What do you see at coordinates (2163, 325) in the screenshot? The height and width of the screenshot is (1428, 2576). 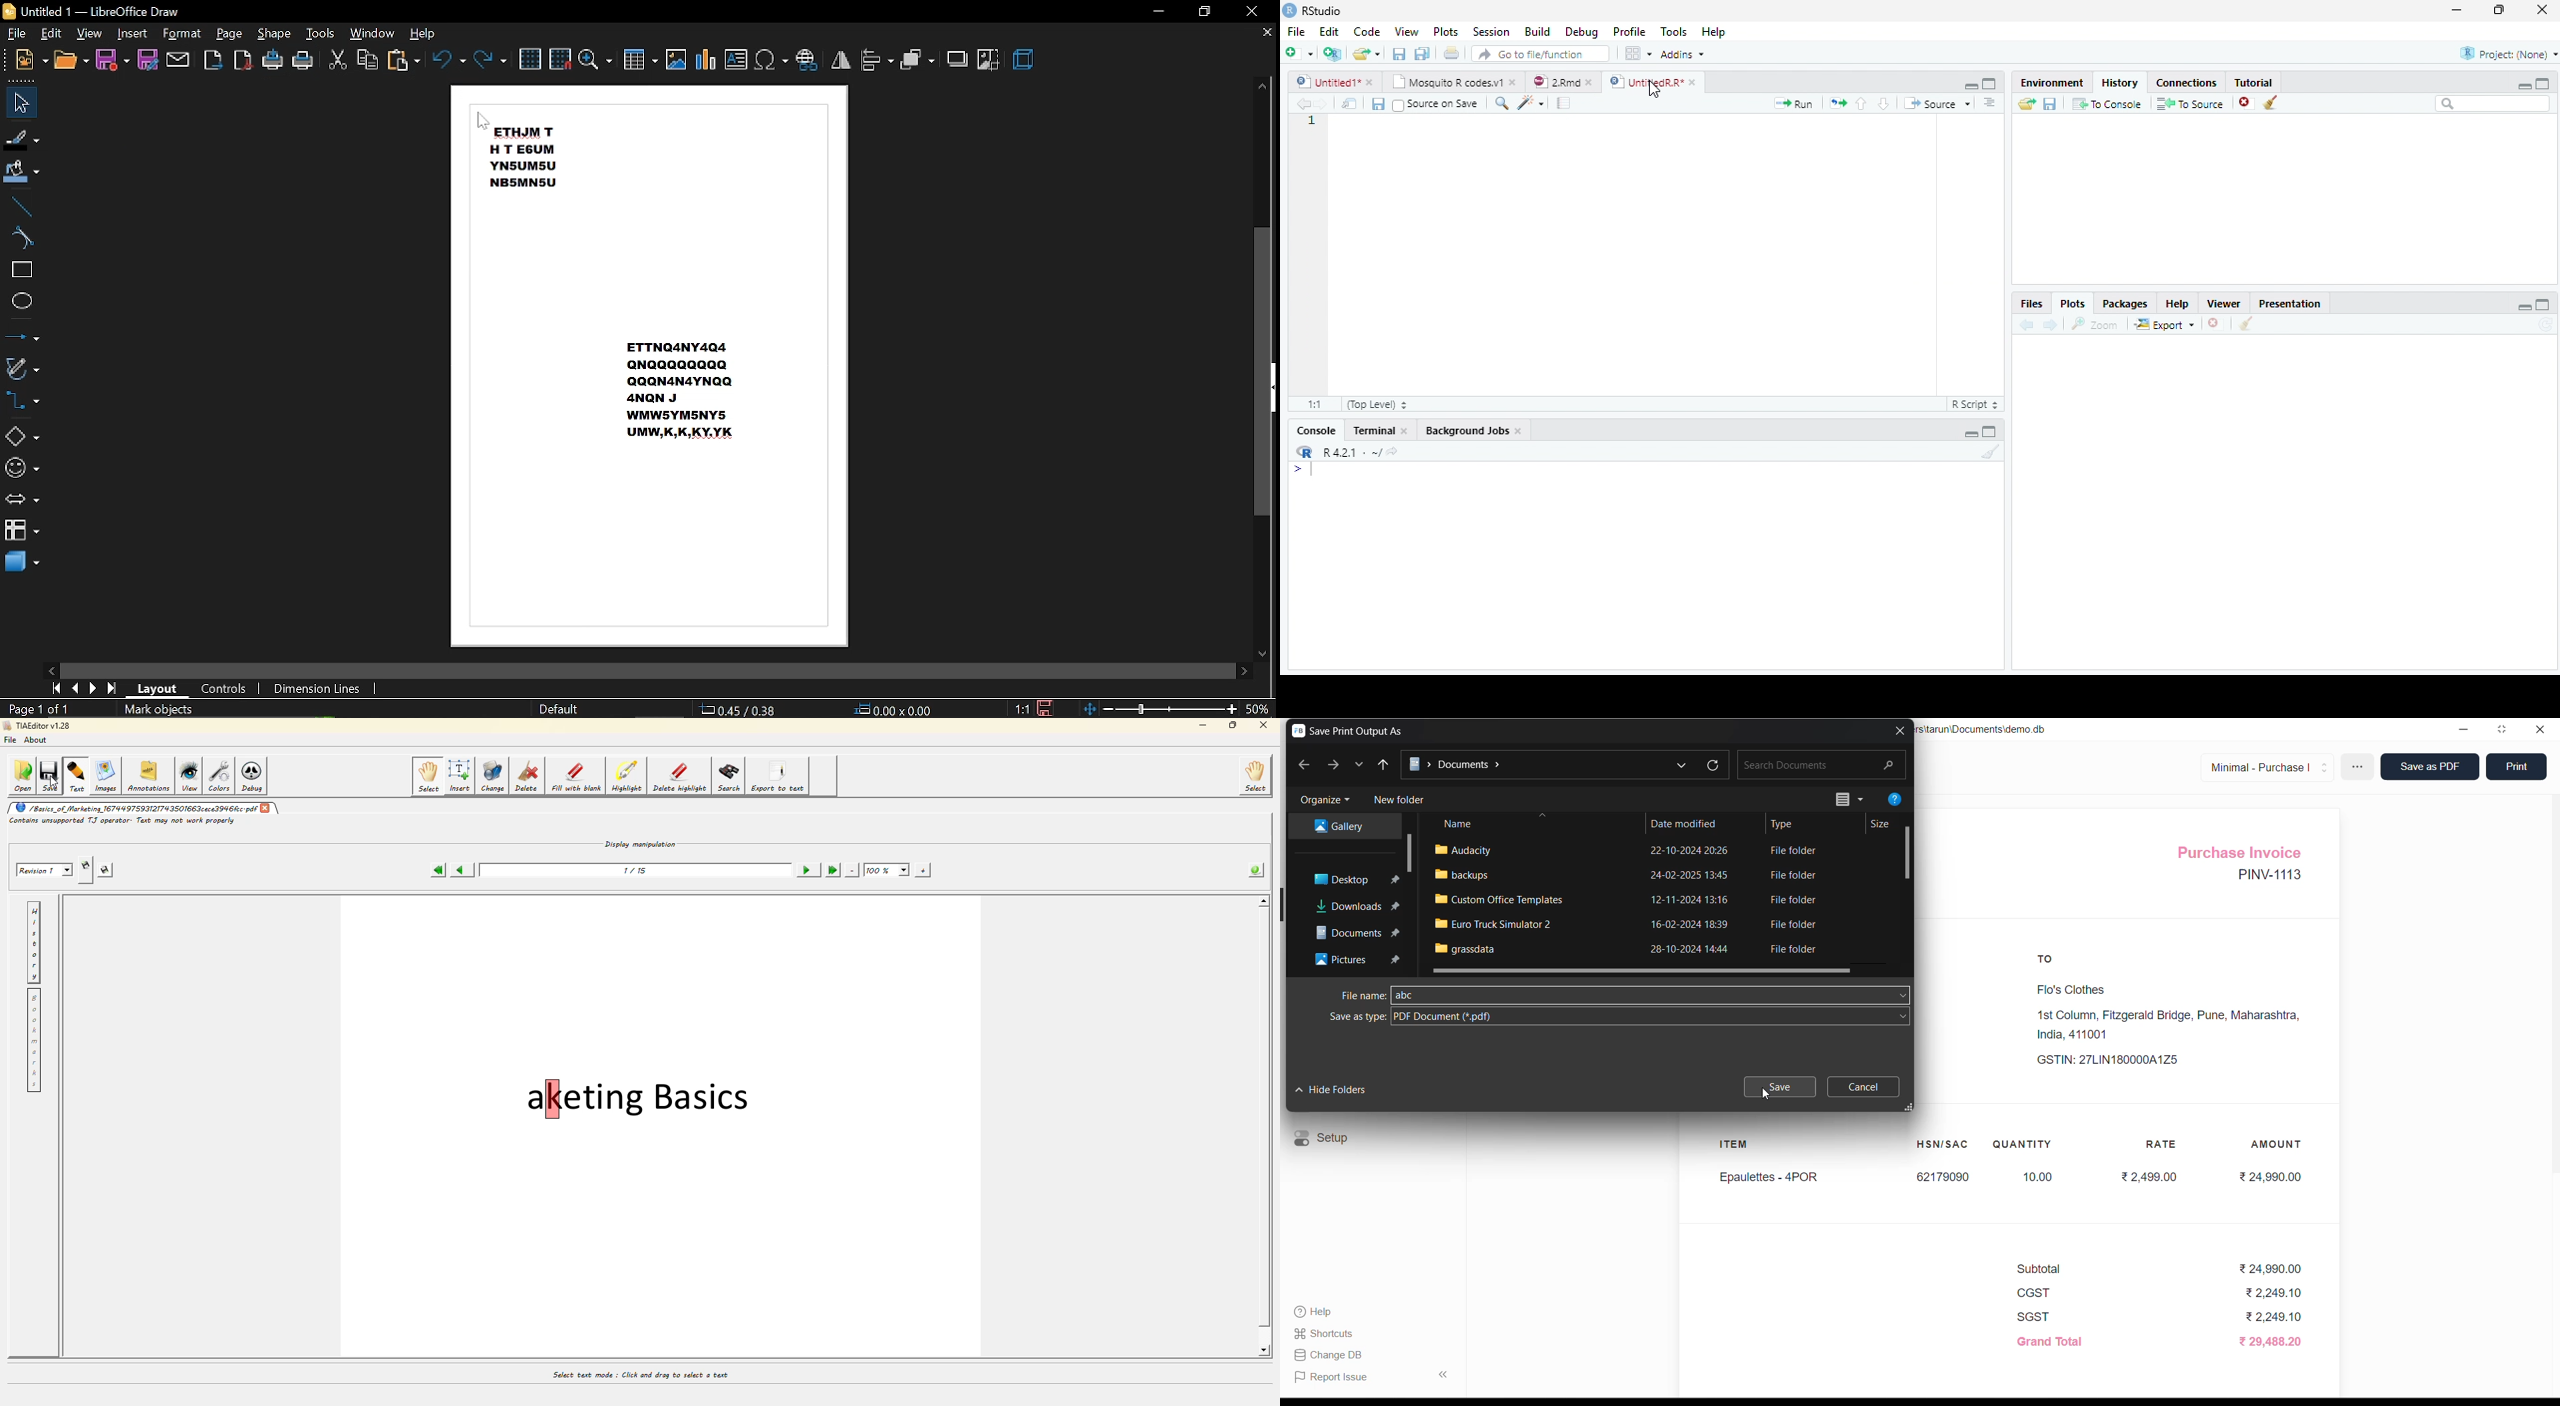 I see `Export` at bounding box center [2163, 325].